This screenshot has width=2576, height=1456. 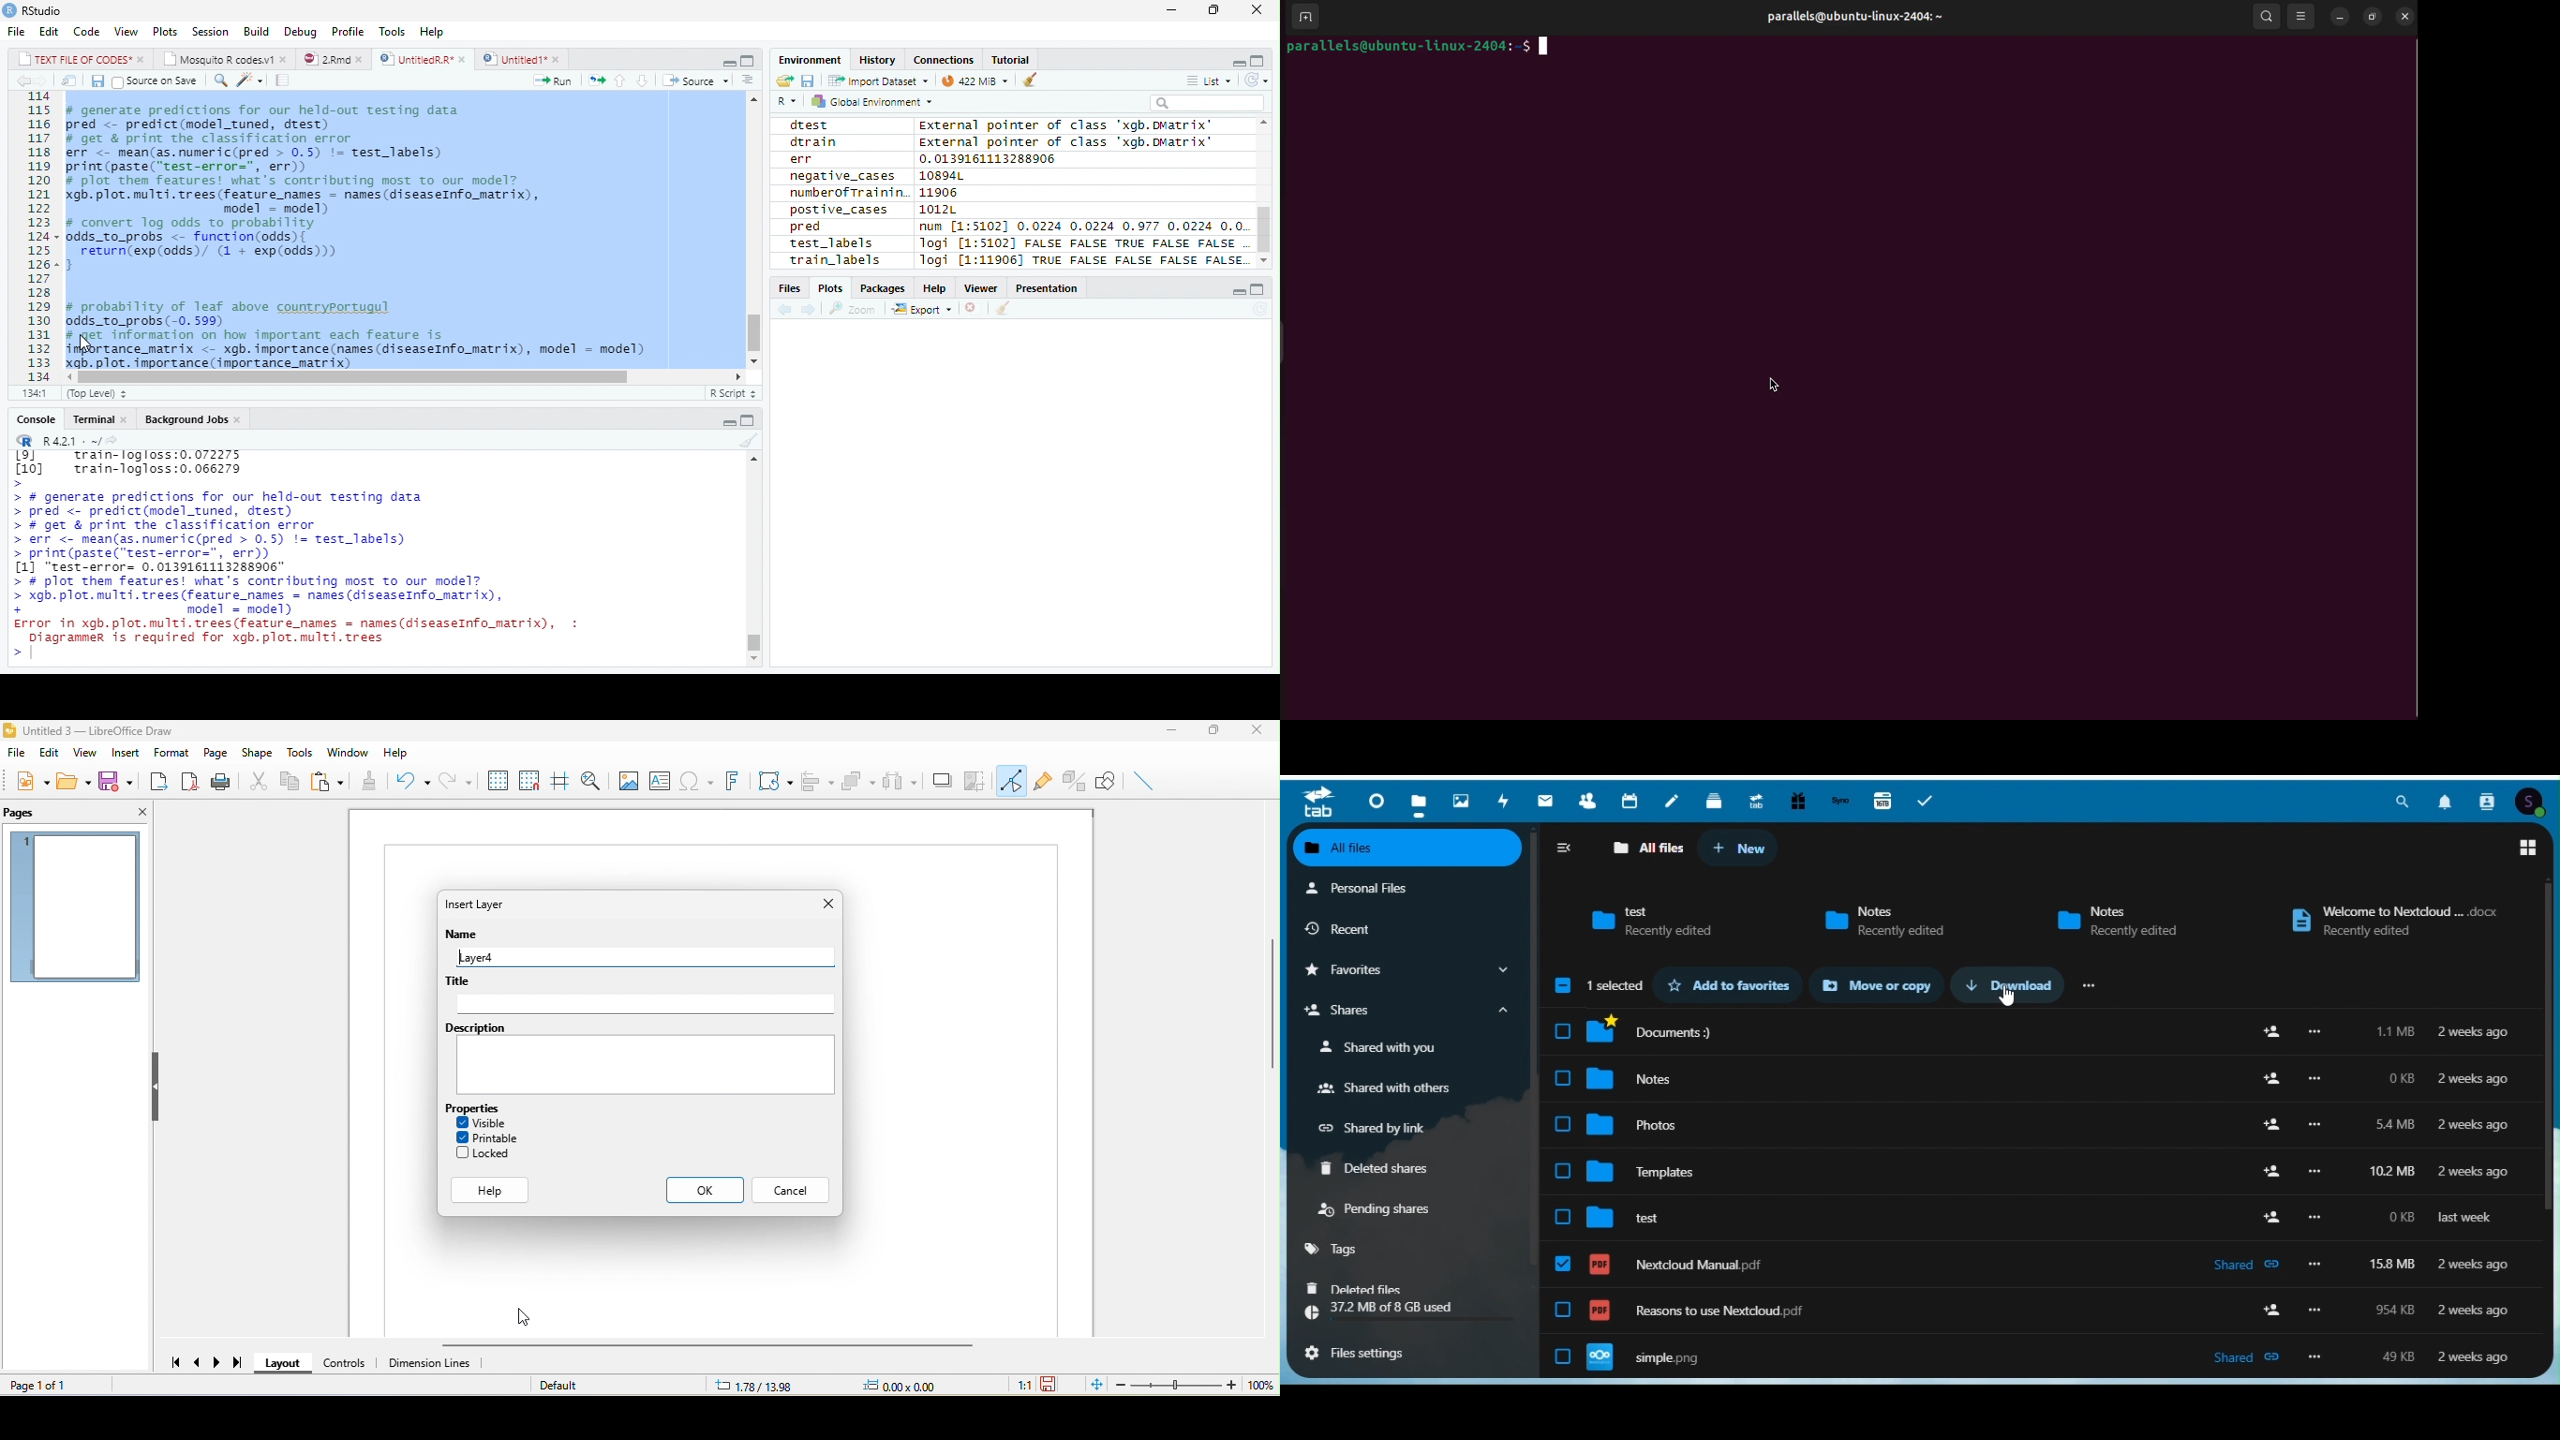 What do you see at coordinates (990, 158) in the screenshot?
I see `0.0139161113288906` at bounding box center [990, 158].